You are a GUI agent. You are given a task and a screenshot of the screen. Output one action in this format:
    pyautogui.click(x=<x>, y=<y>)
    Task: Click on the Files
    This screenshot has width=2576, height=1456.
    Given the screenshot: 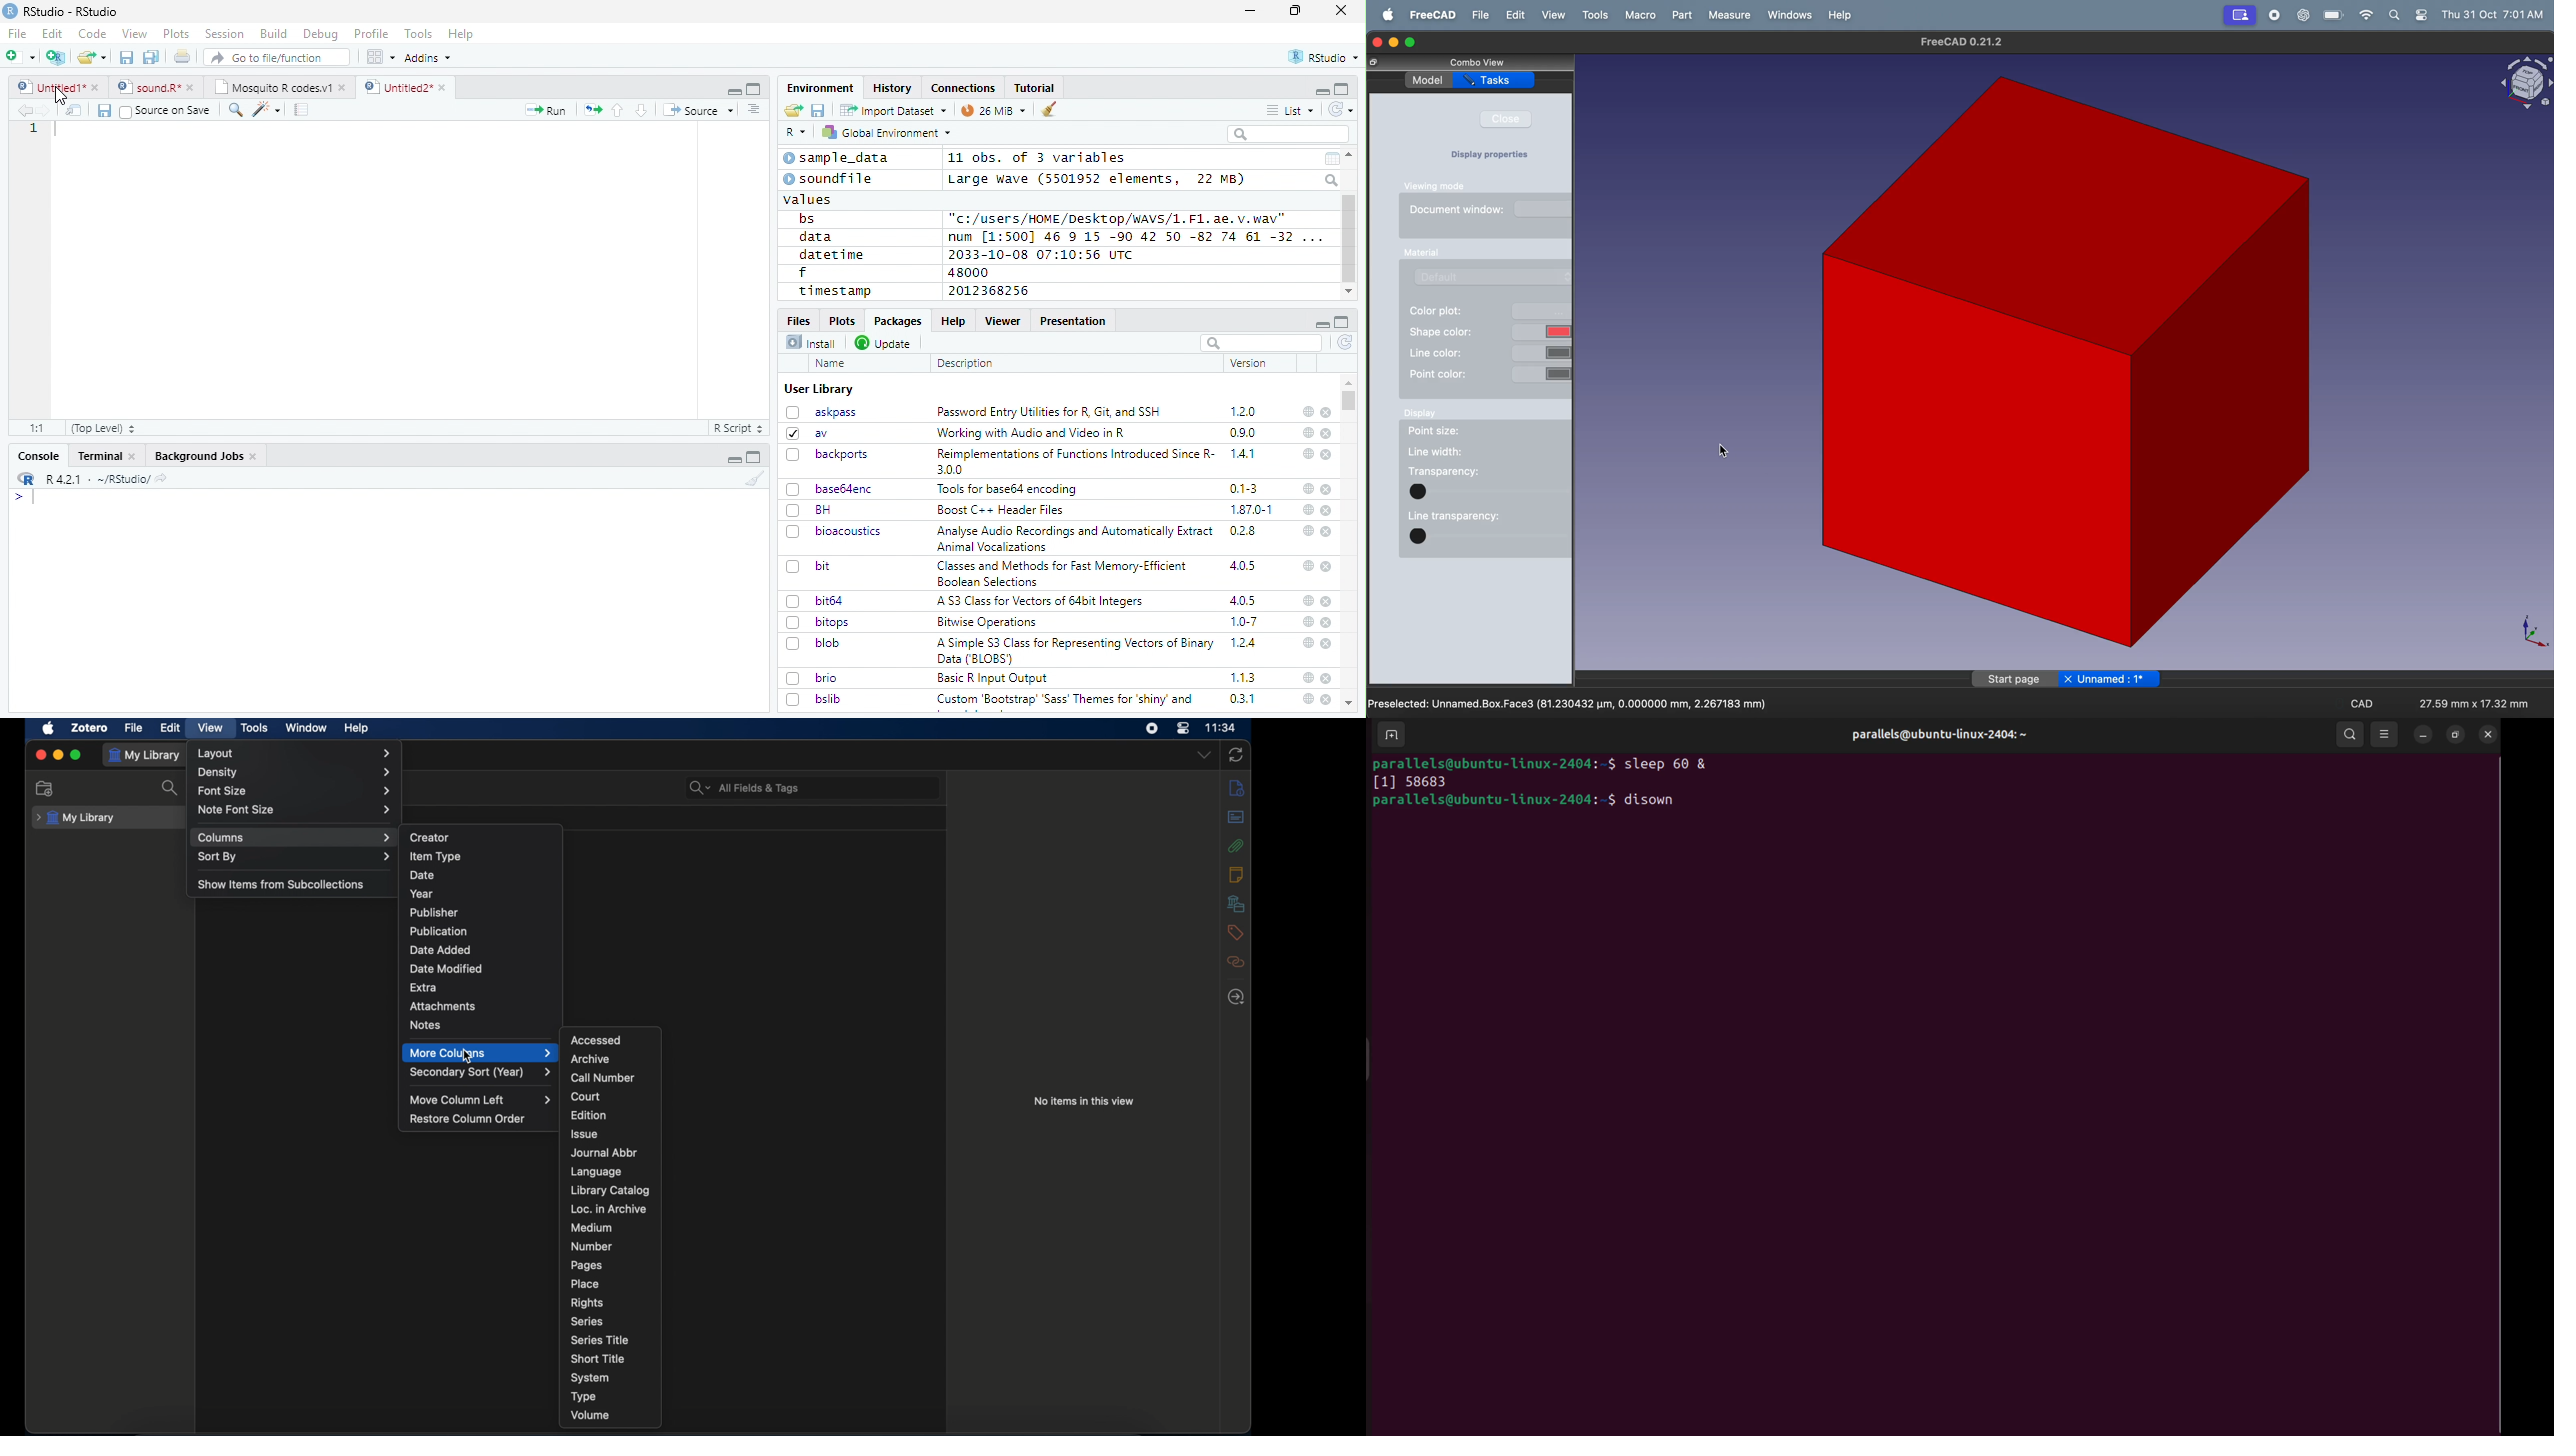 What is the action you would take?
    pyautogui.click(x=800, y=319)
    